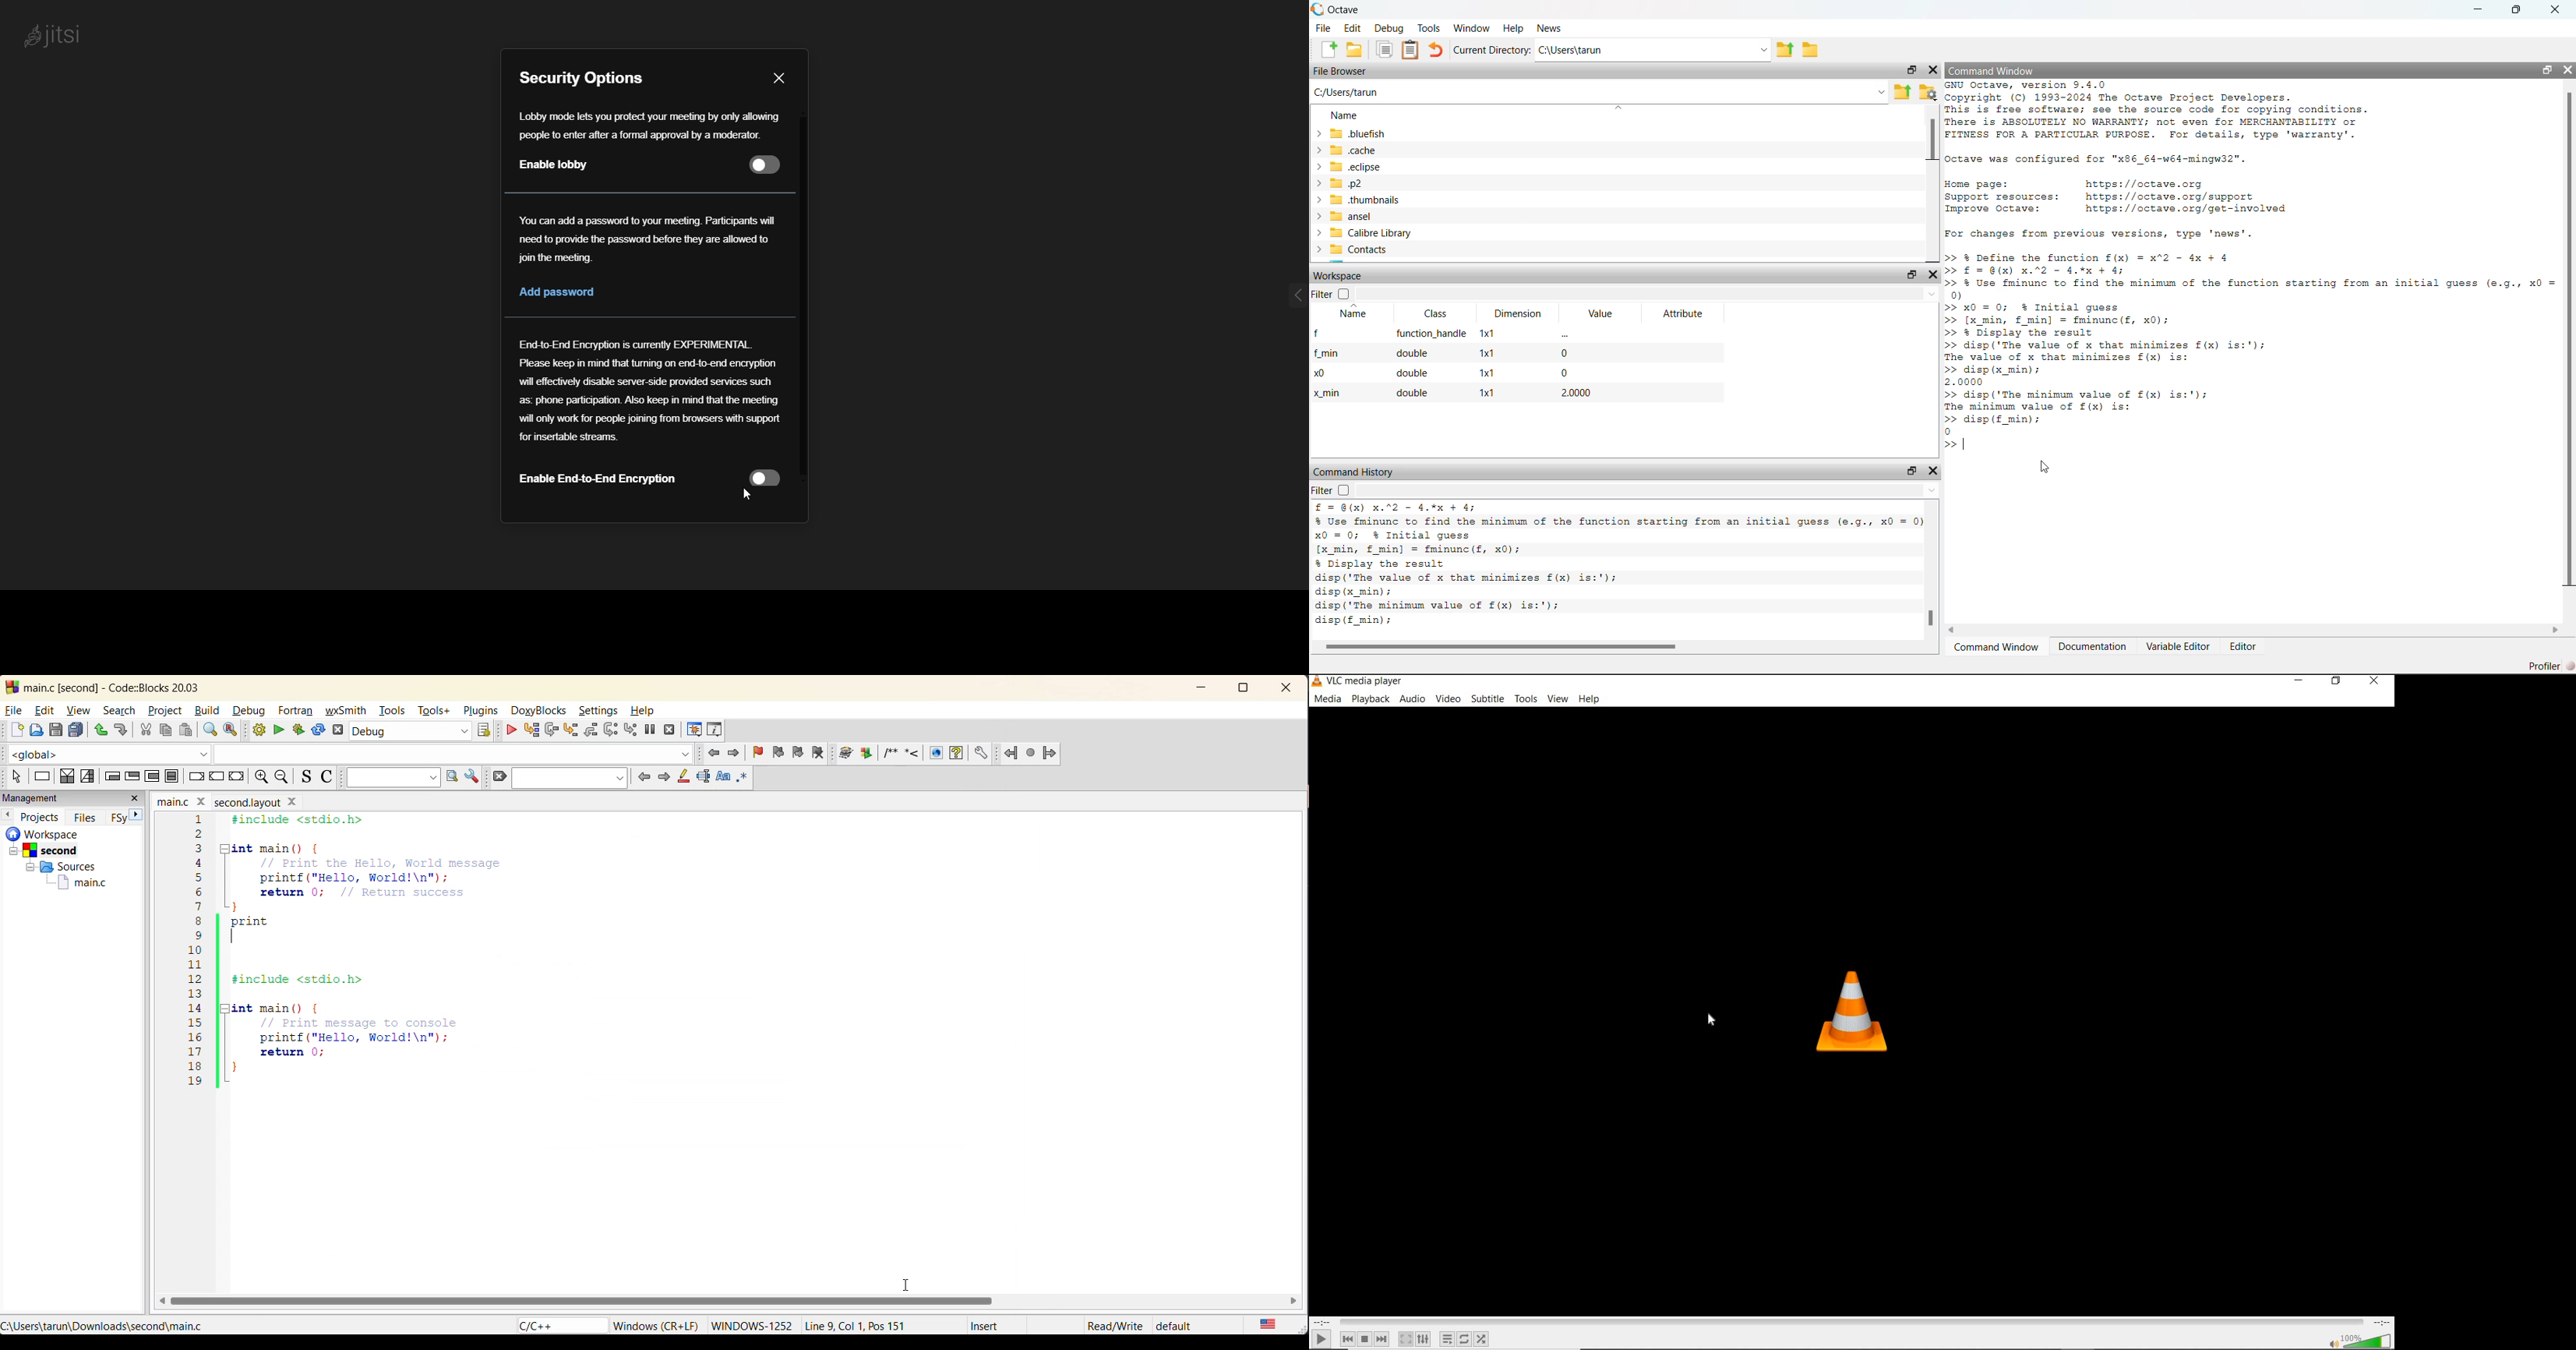 Image resolution: width=2576 pixels, height=1372 pixels. What do you see at coordinates (2545, 662) in the screenshot?
I see `Profiler` at bounding box center [2545, 662].